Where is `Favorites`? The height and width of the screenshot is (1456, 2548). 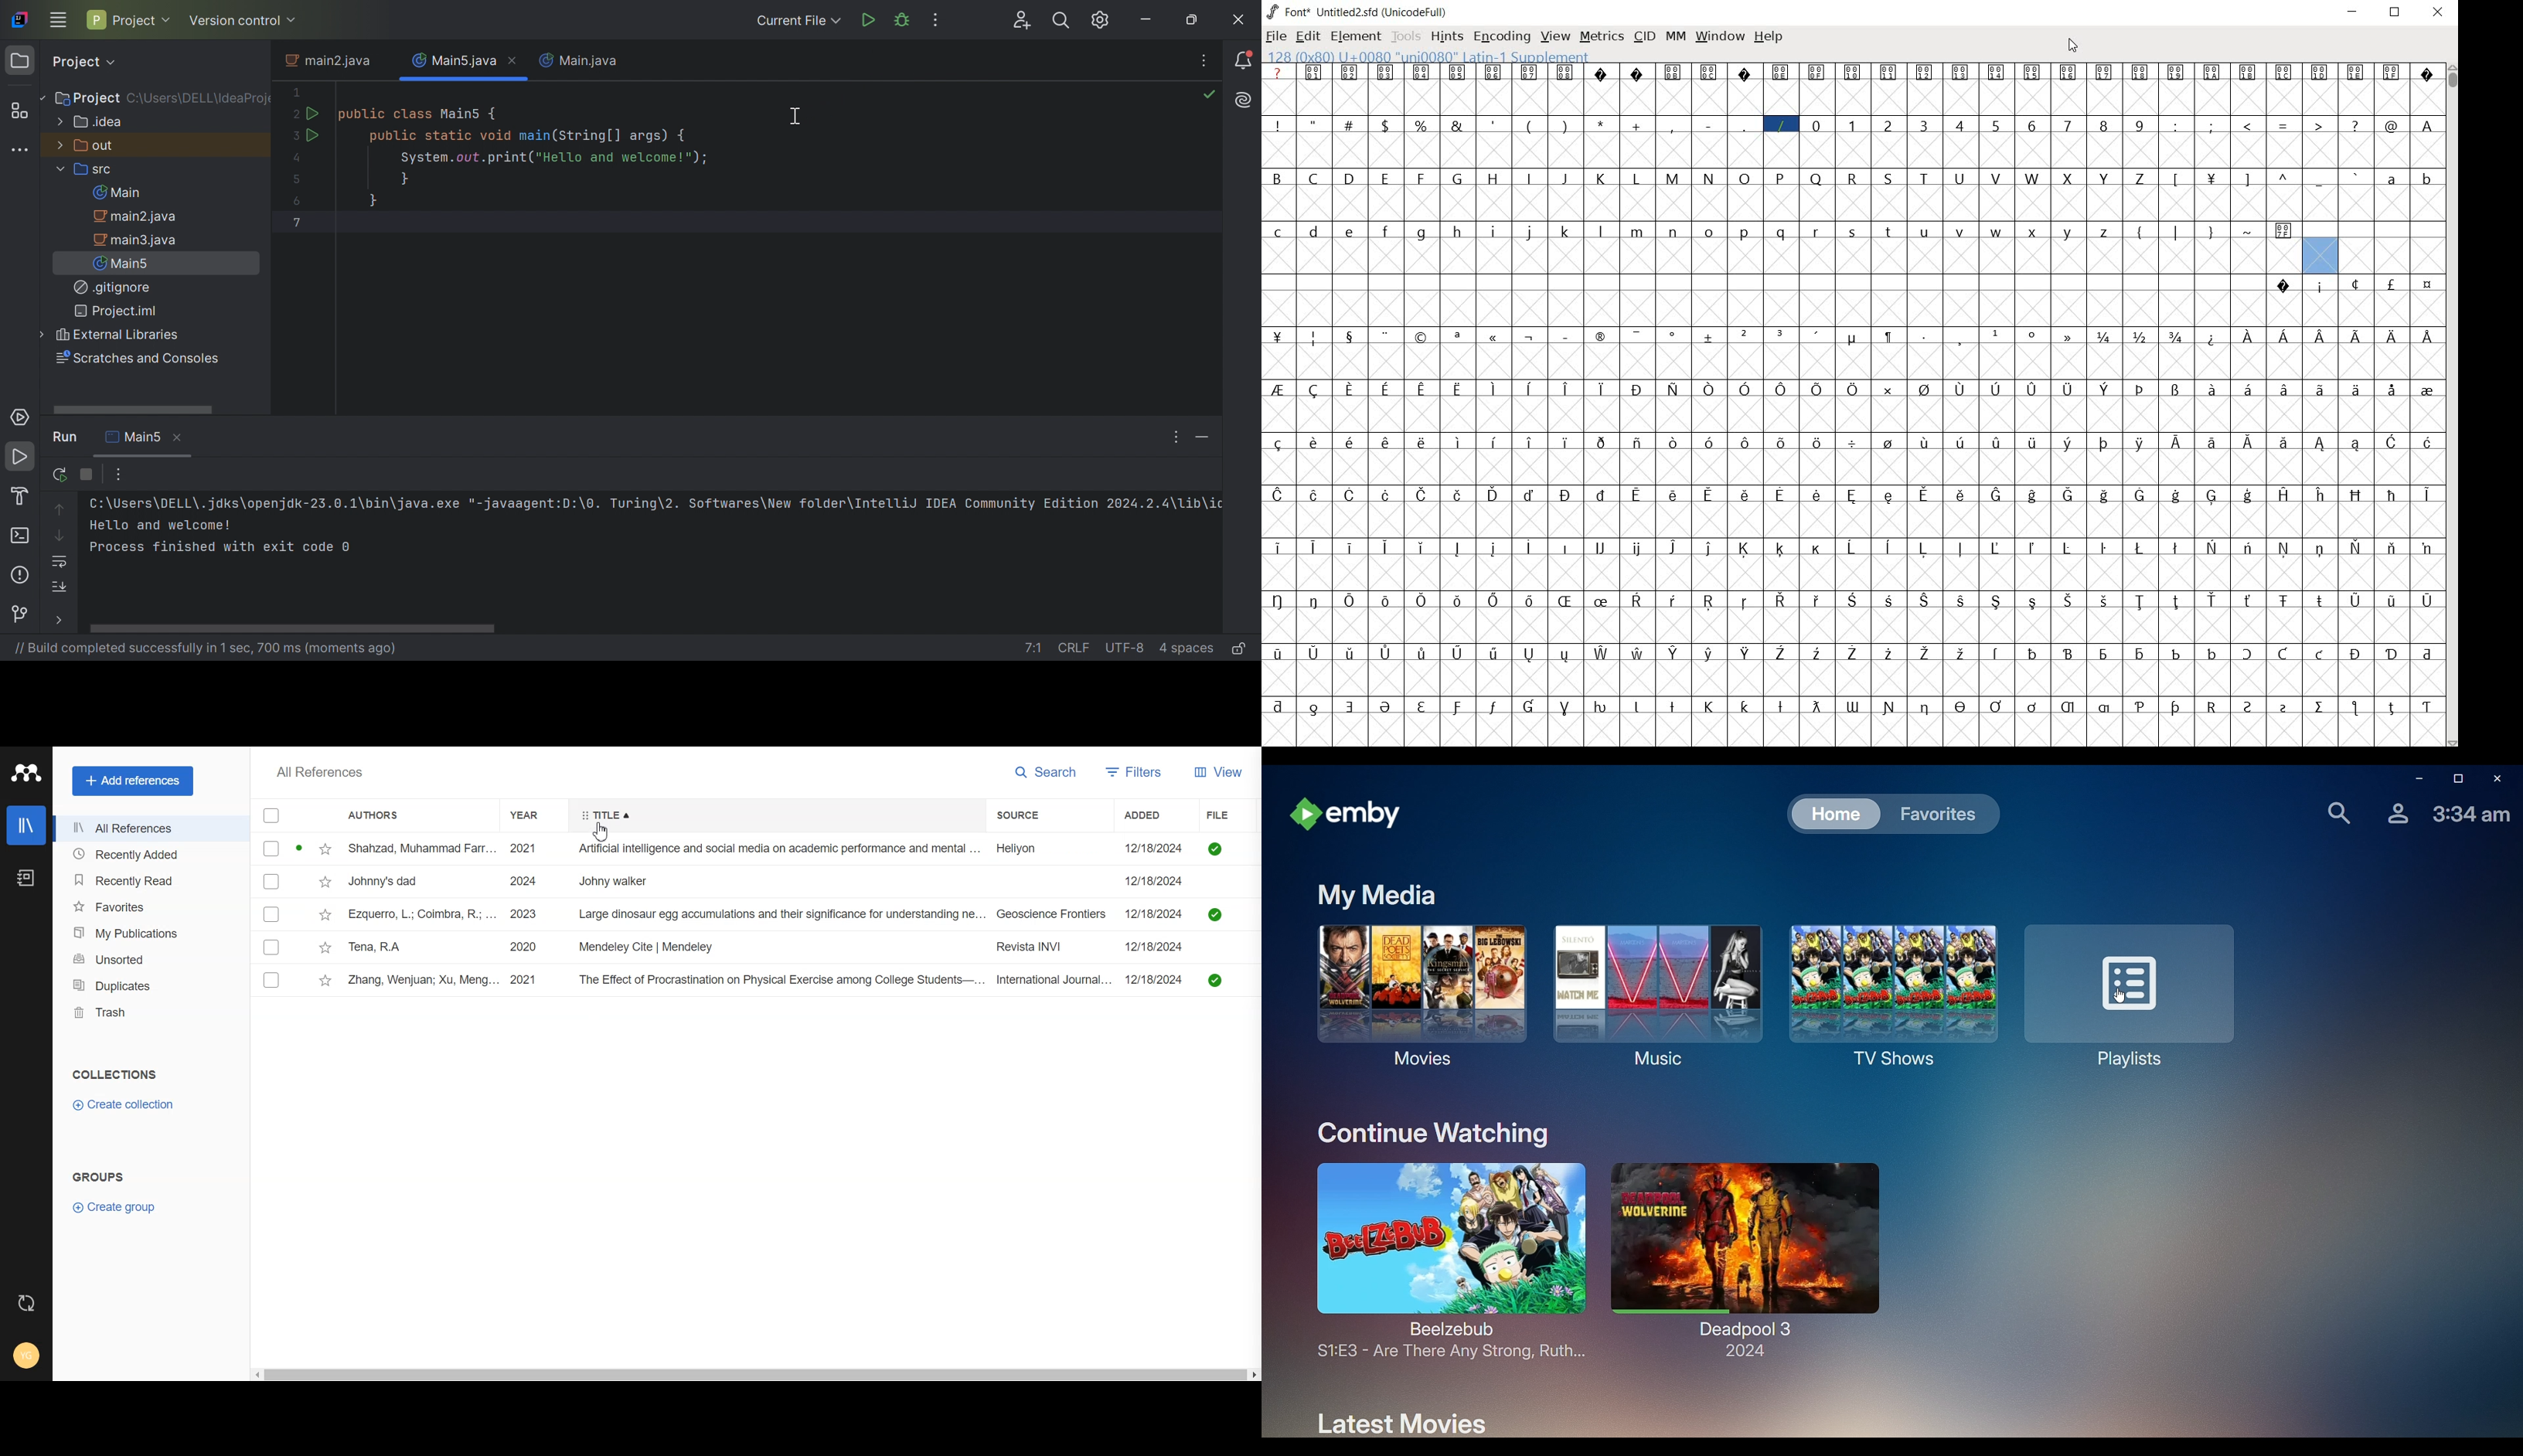
Favorites is located at coordinates (150, 907).